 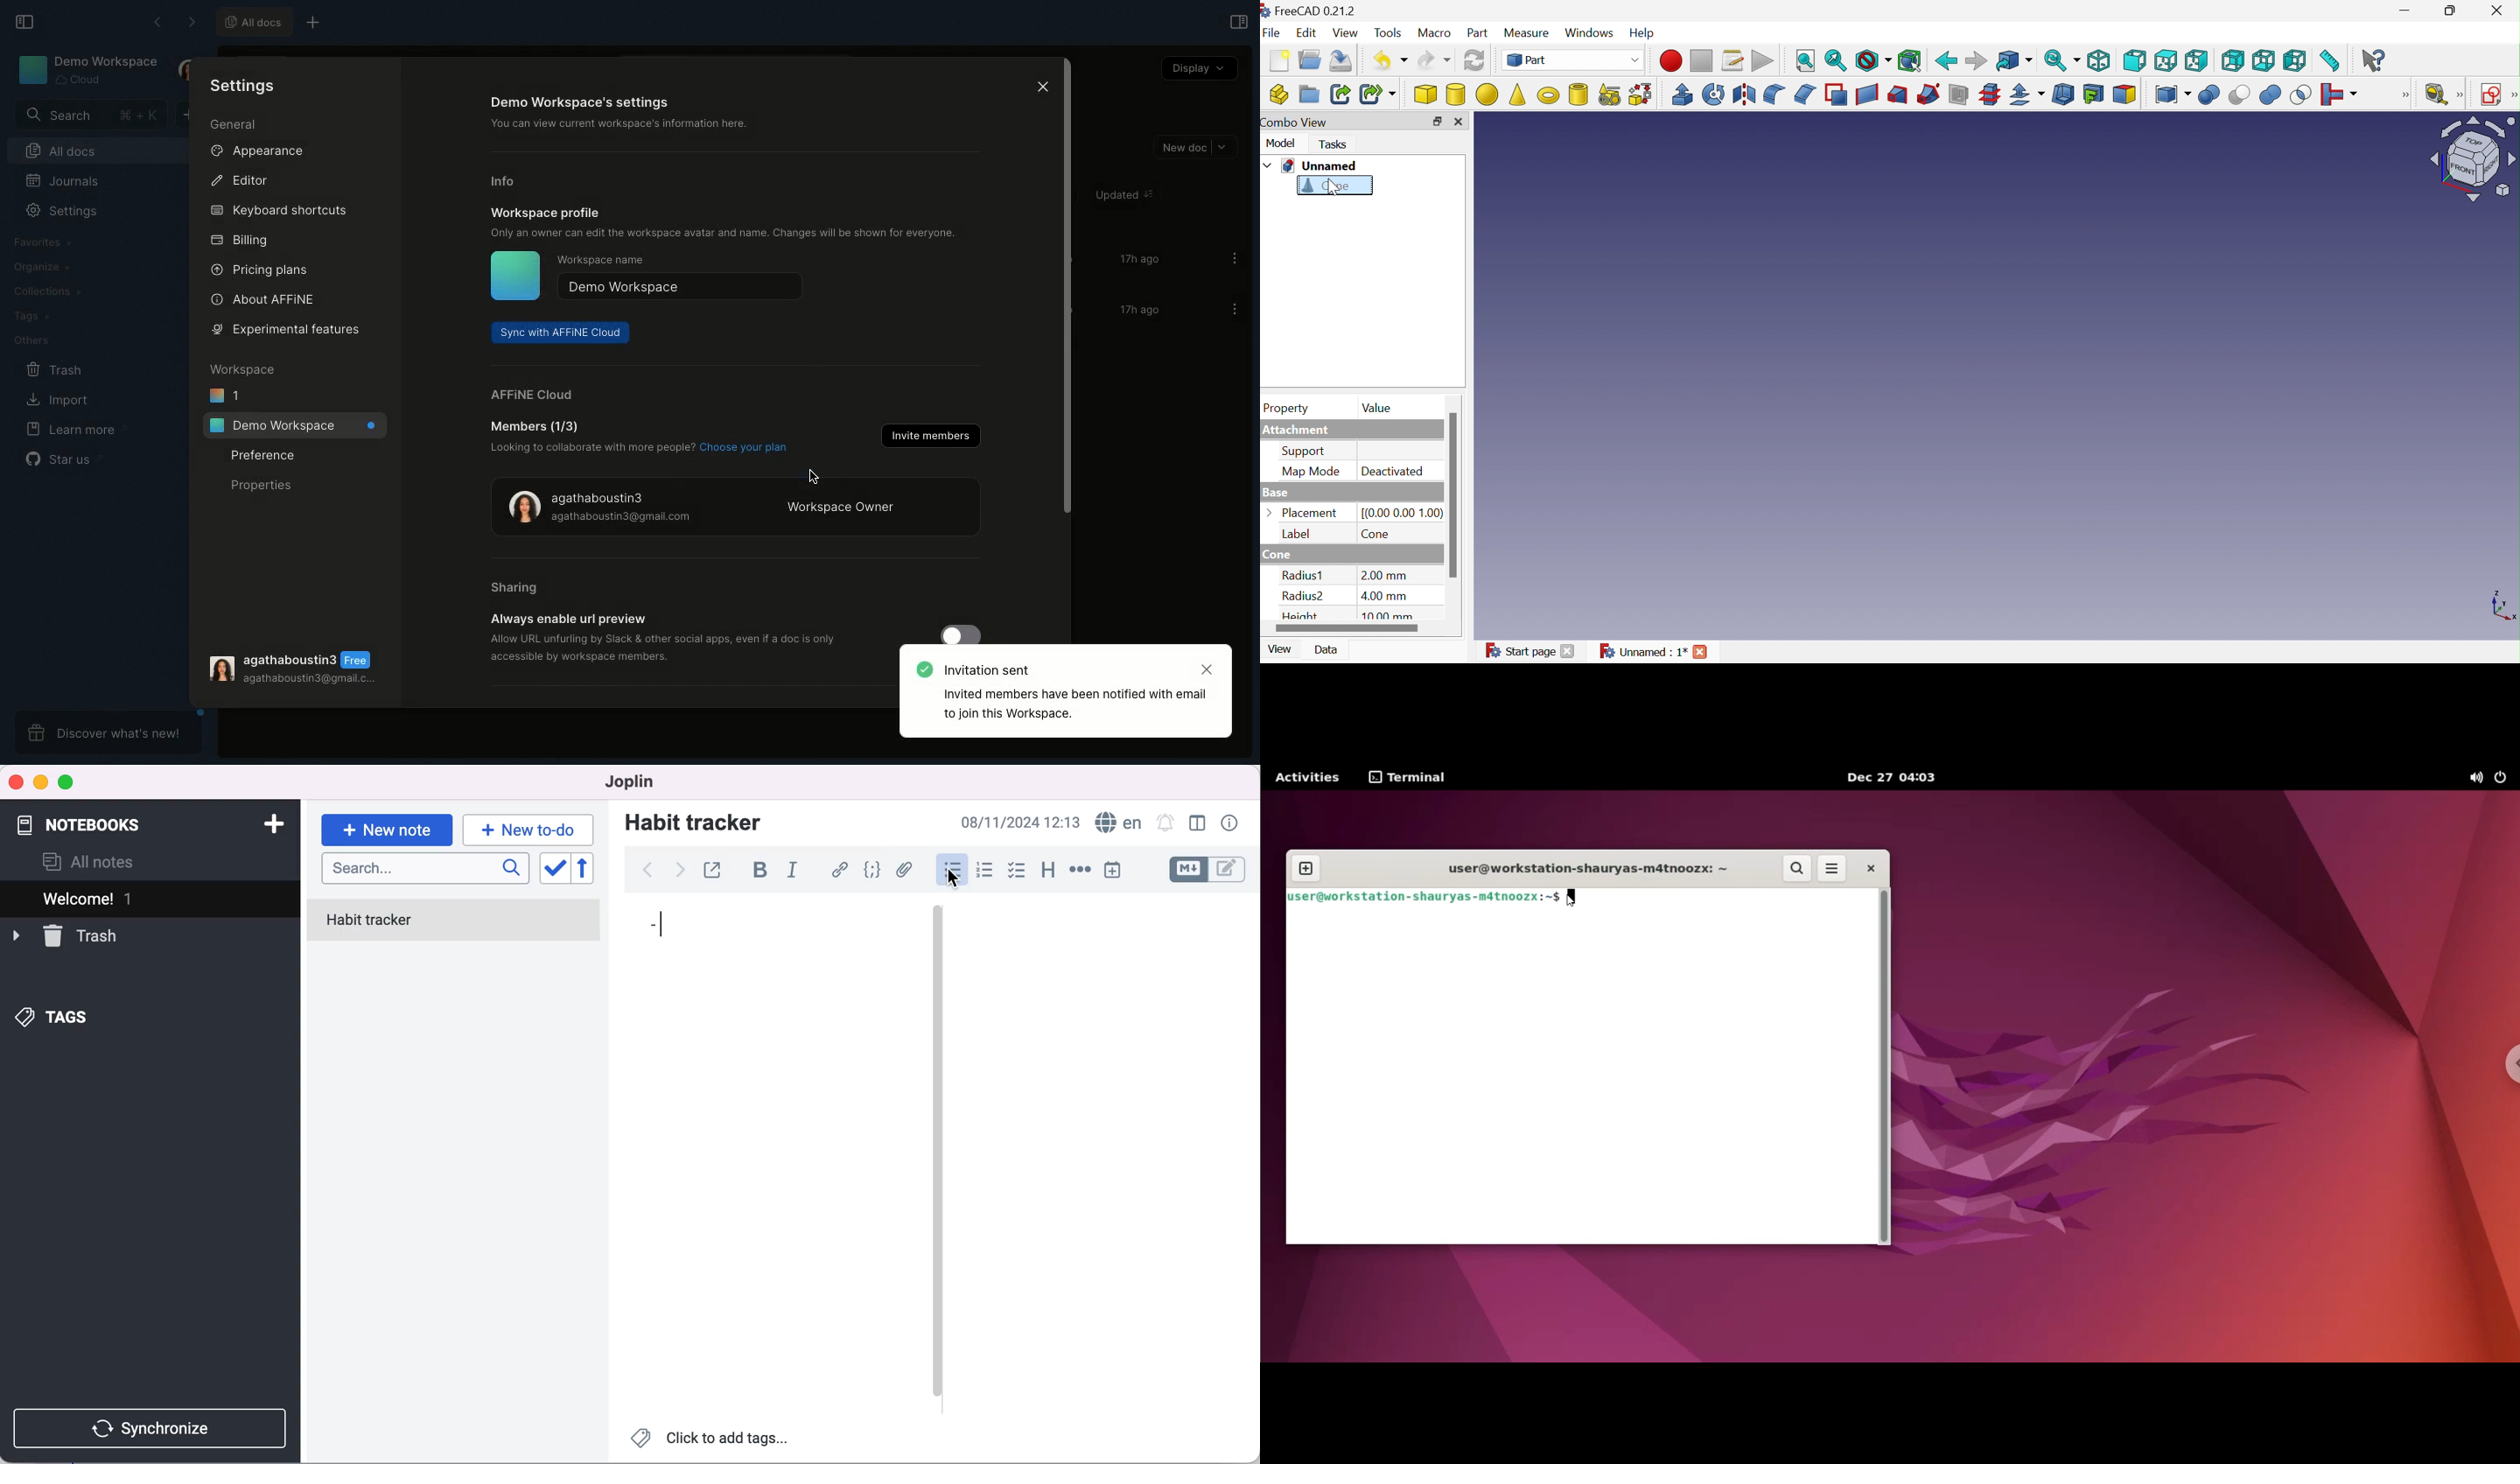 I want to click on typing indicator cursor, so click(x=1576, y=900).